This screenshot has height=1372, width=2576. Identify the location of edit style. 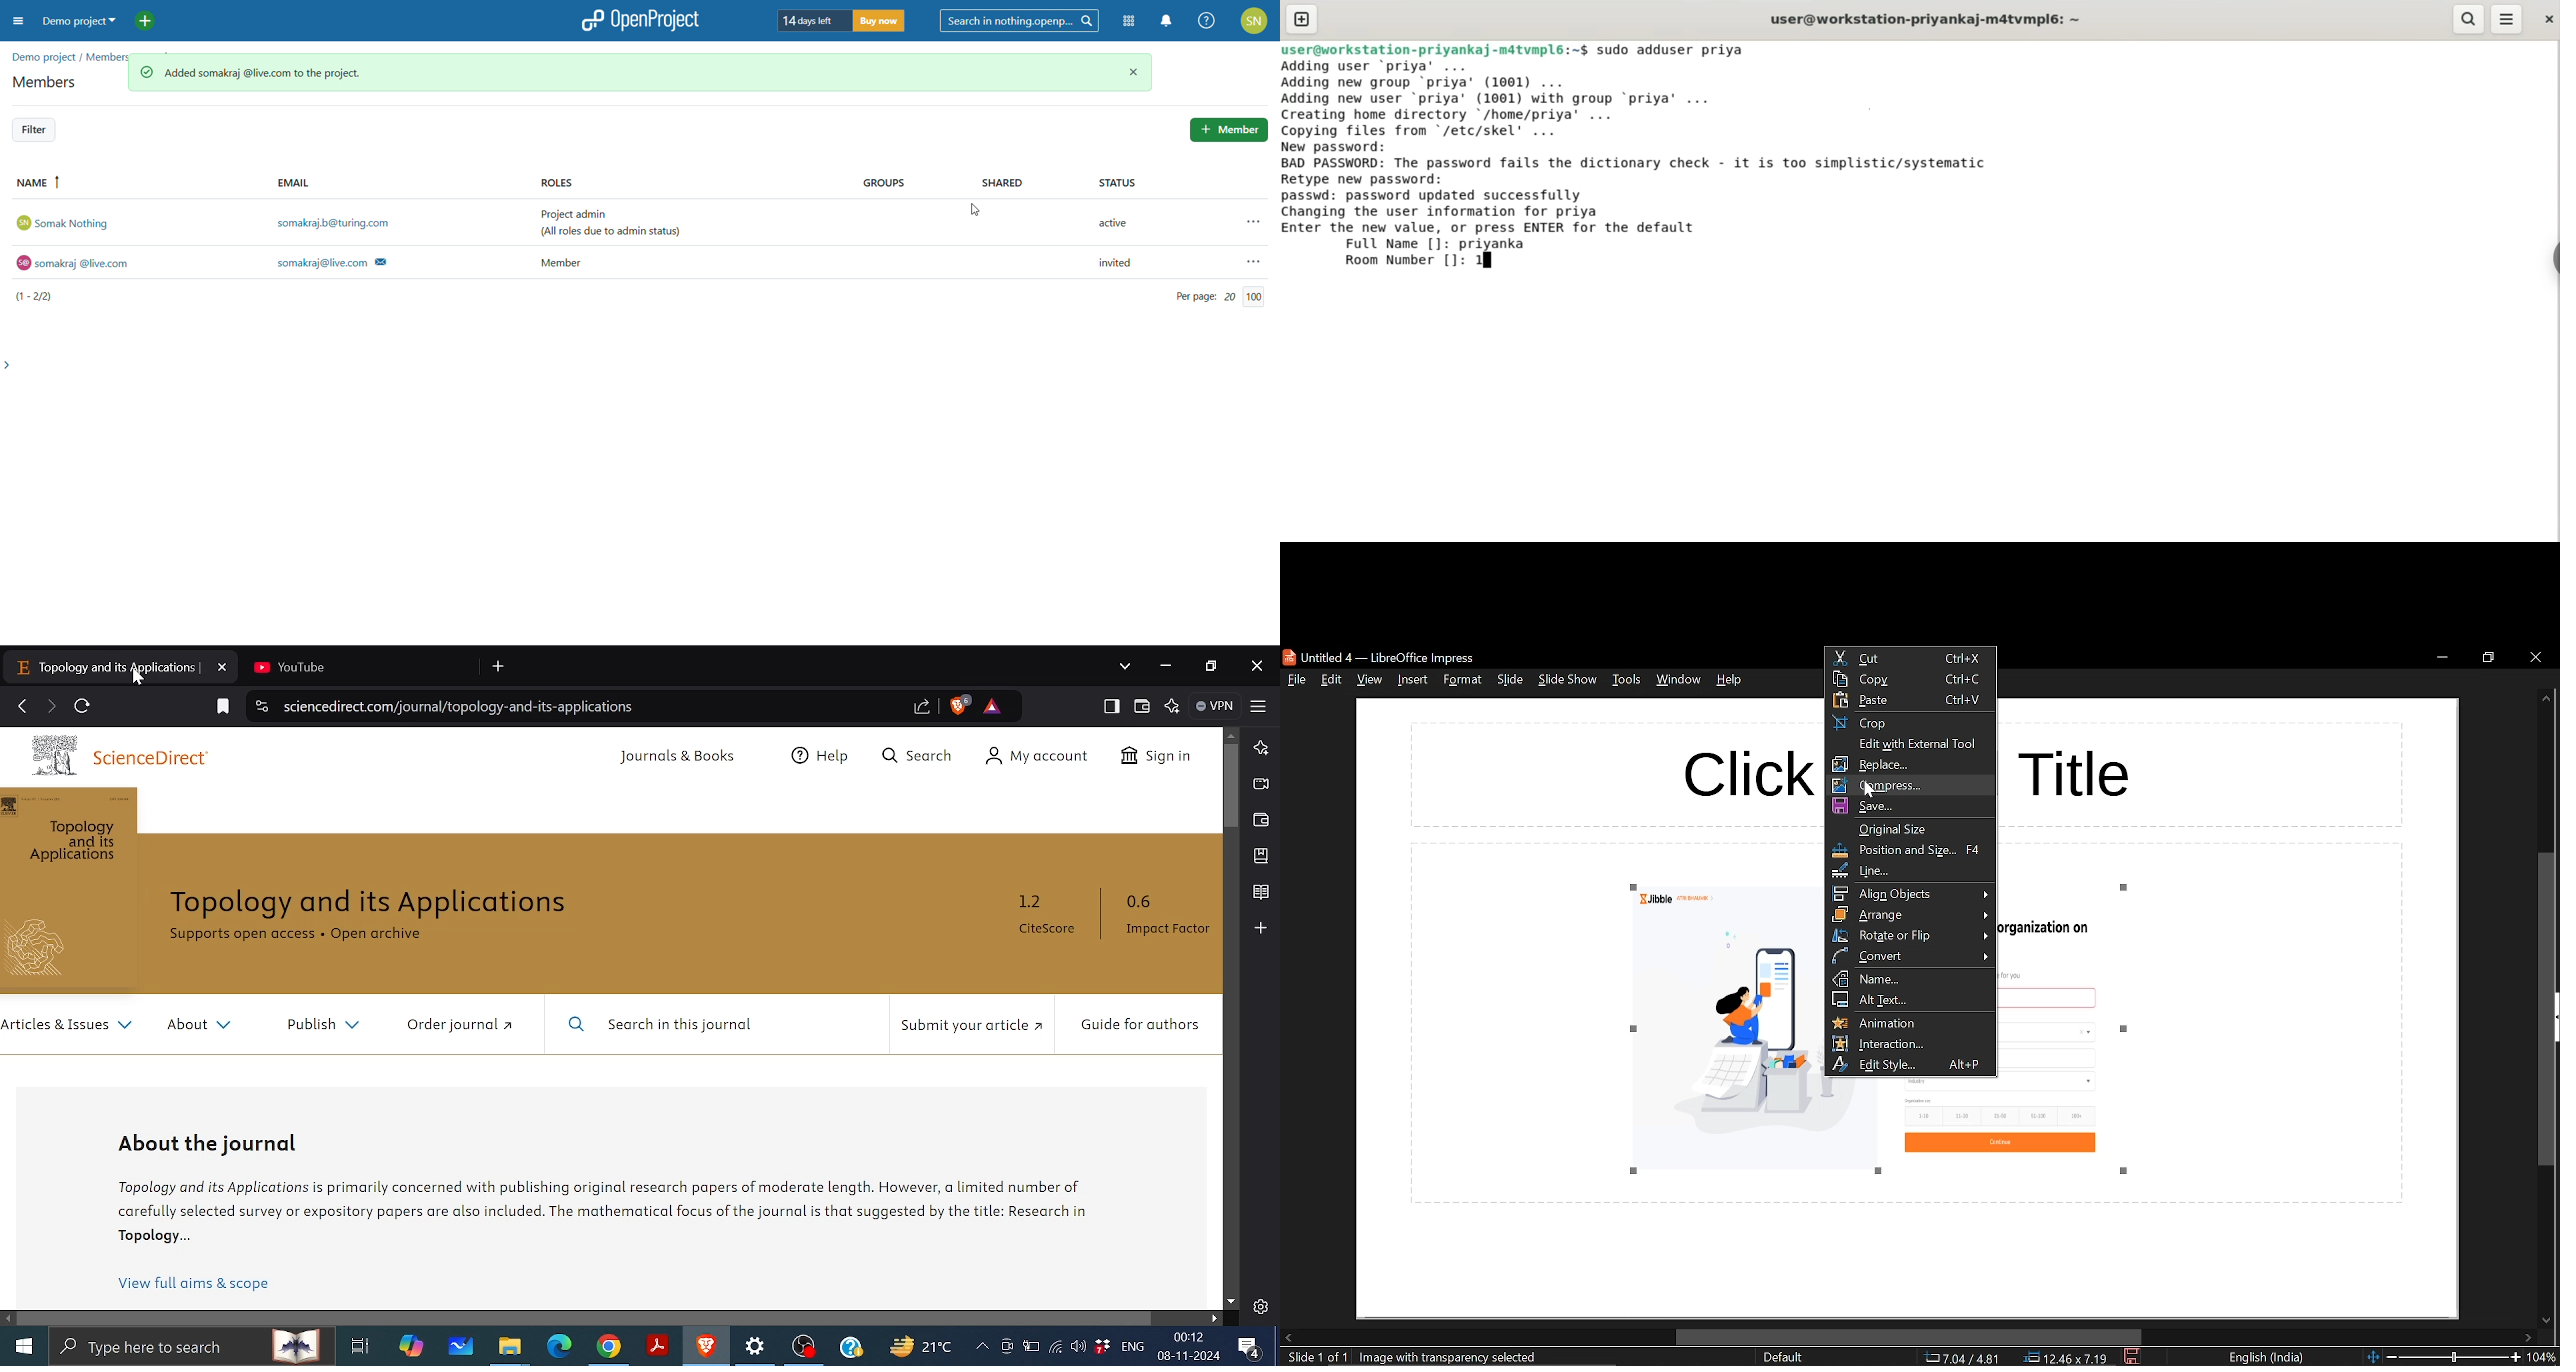
(1886, 1063).